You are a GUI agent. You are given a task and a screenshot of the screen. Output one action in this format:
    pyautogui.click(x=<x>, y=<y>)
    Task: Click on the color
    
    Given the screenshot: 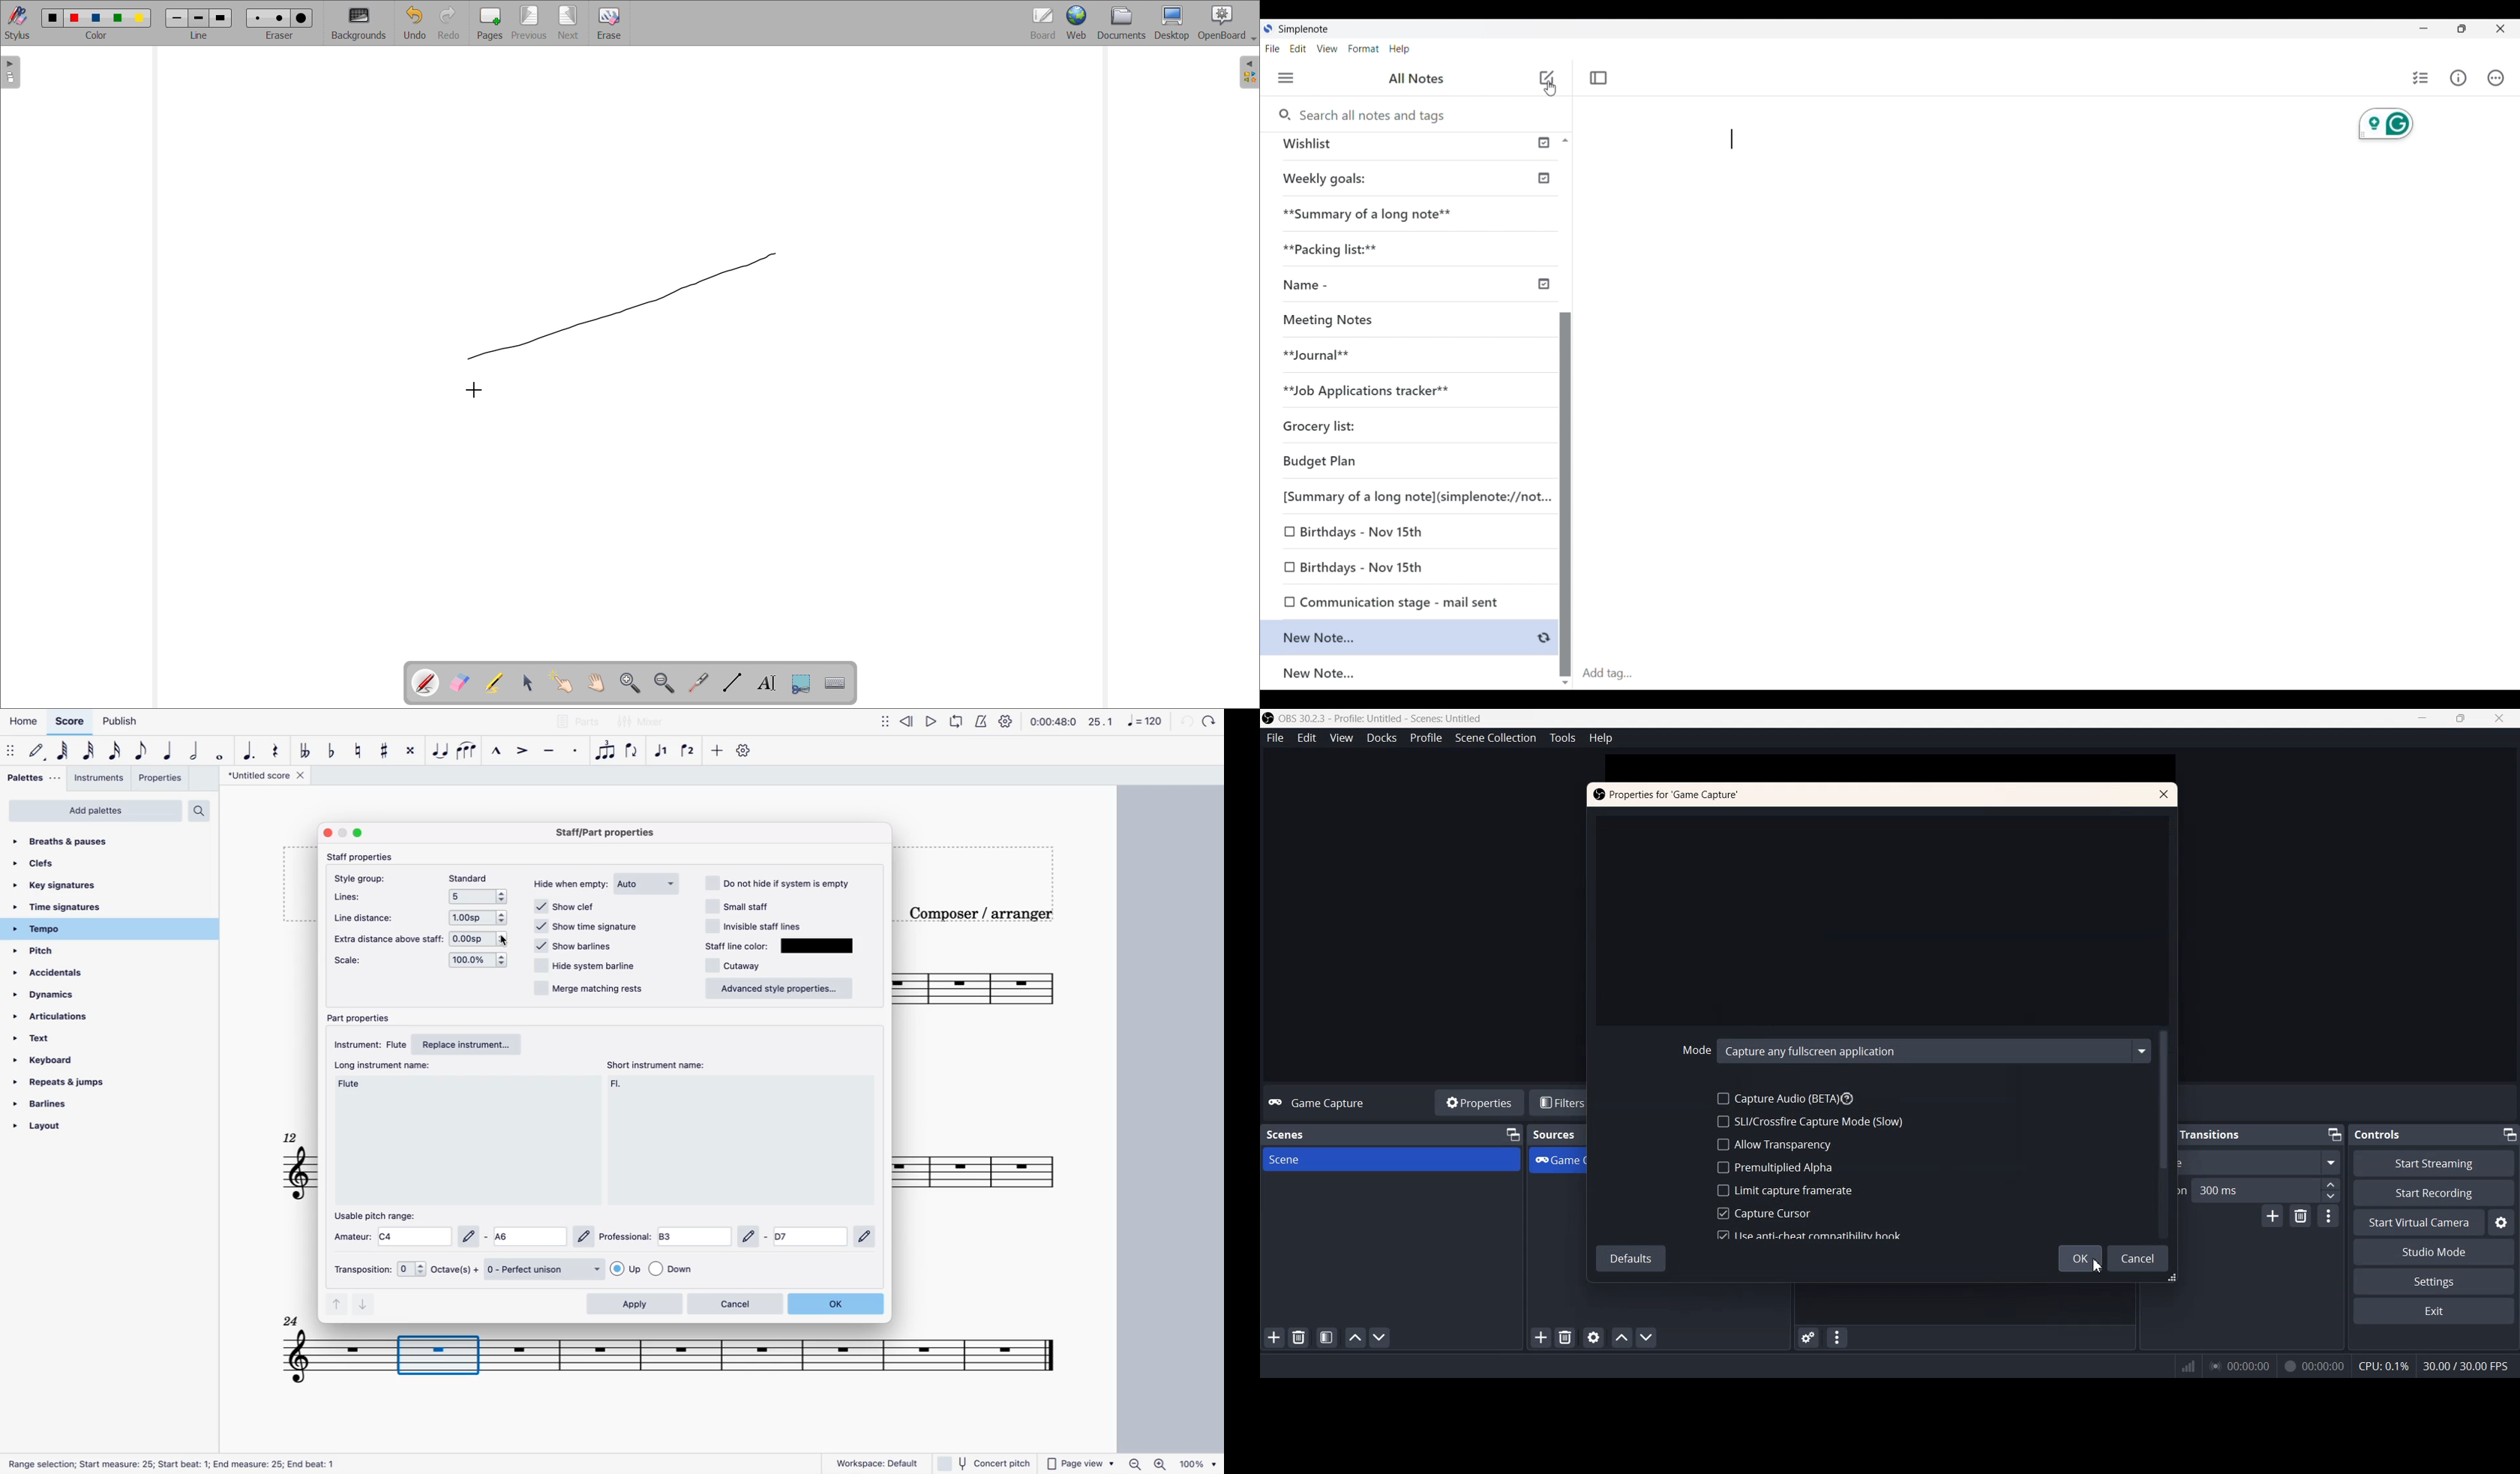 What is the action you would take?
    pyautogui.click(x=53, y=17)
    